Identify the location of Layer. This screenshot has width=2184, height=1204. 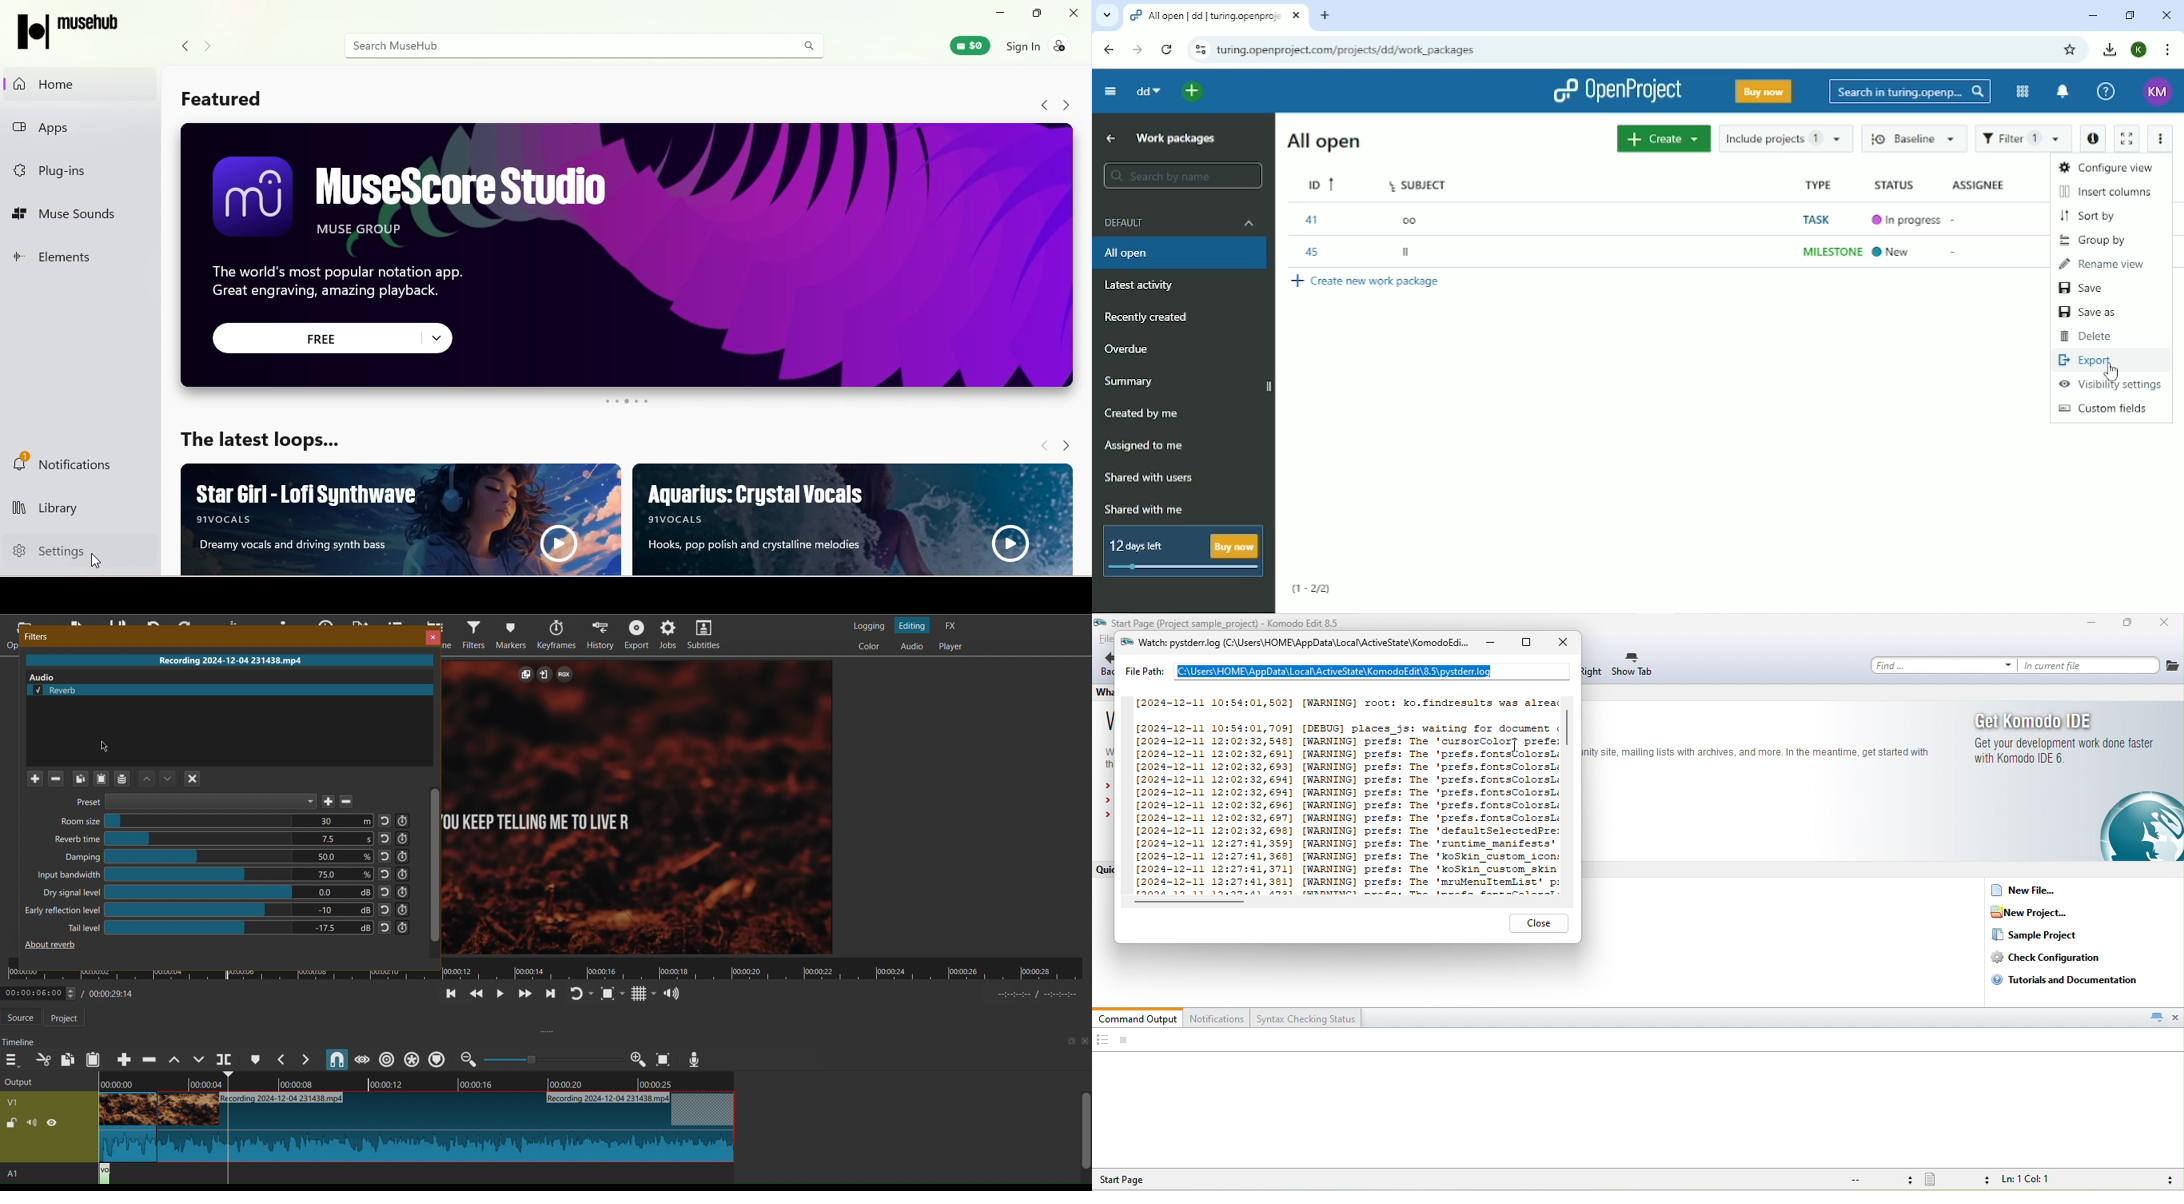
(122, 779).